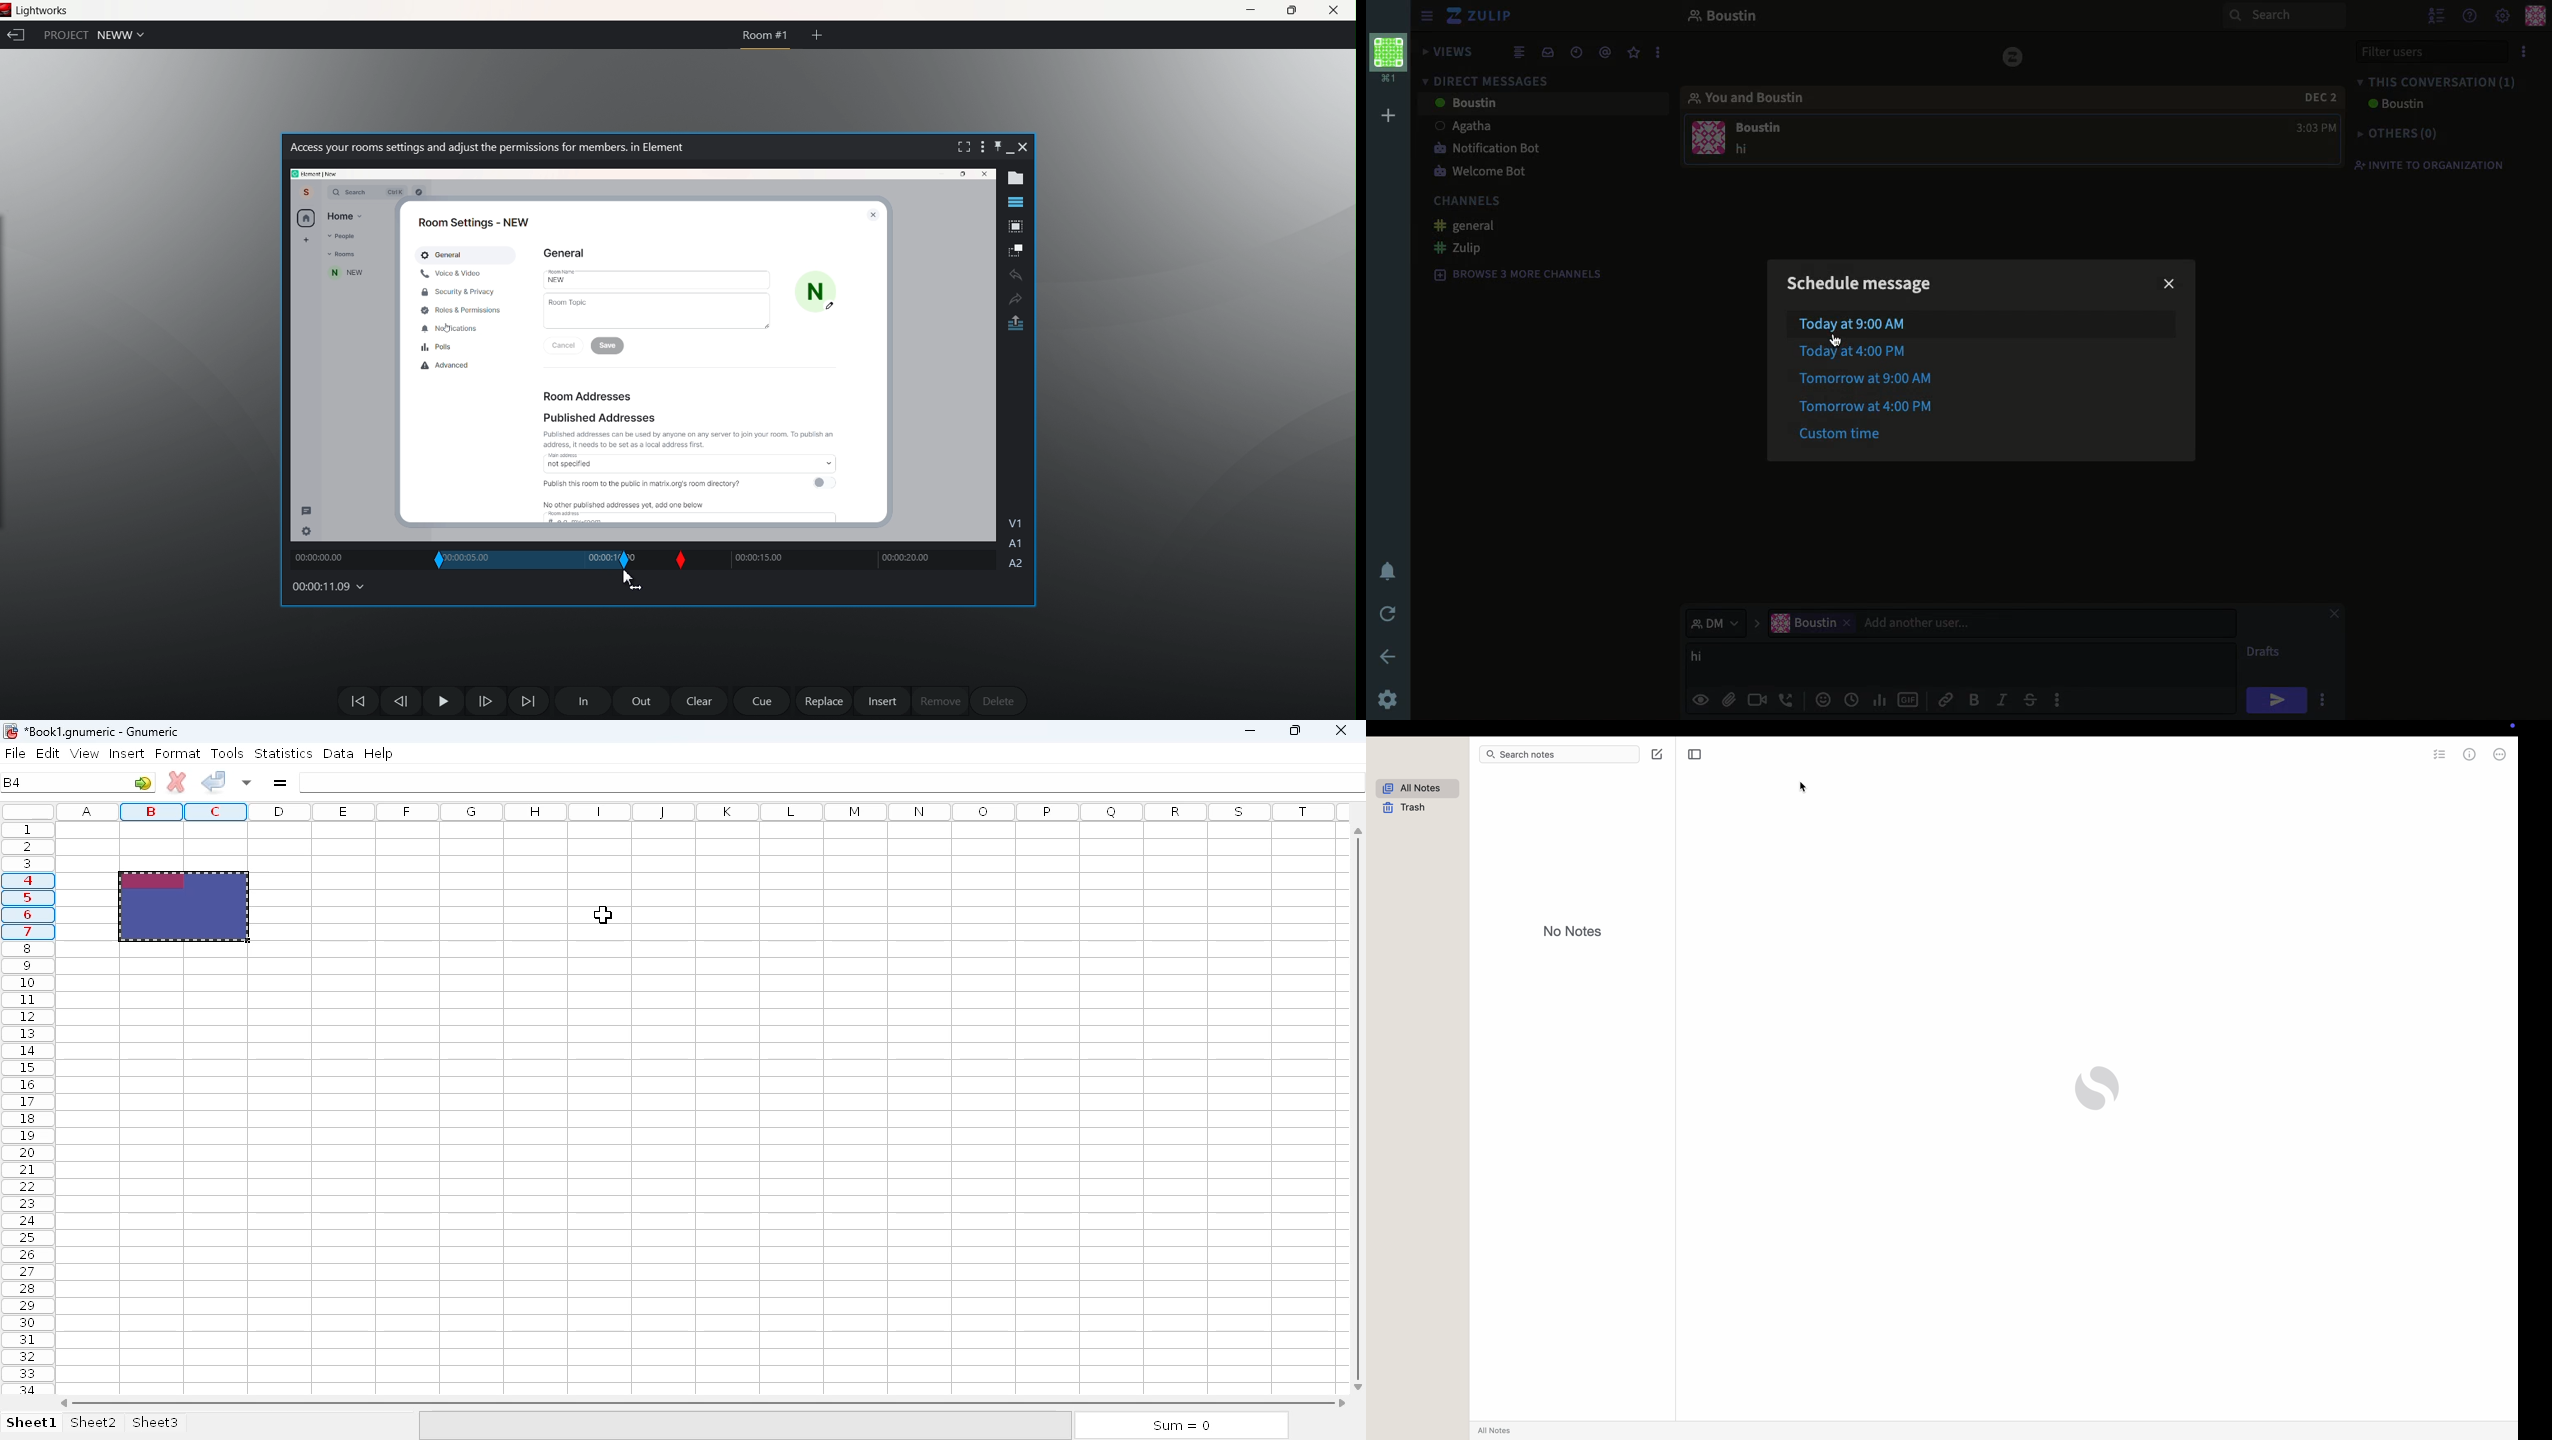  Describe the element at coordinates (1418, 788) in the screenshot. I see `all notes` at that location.